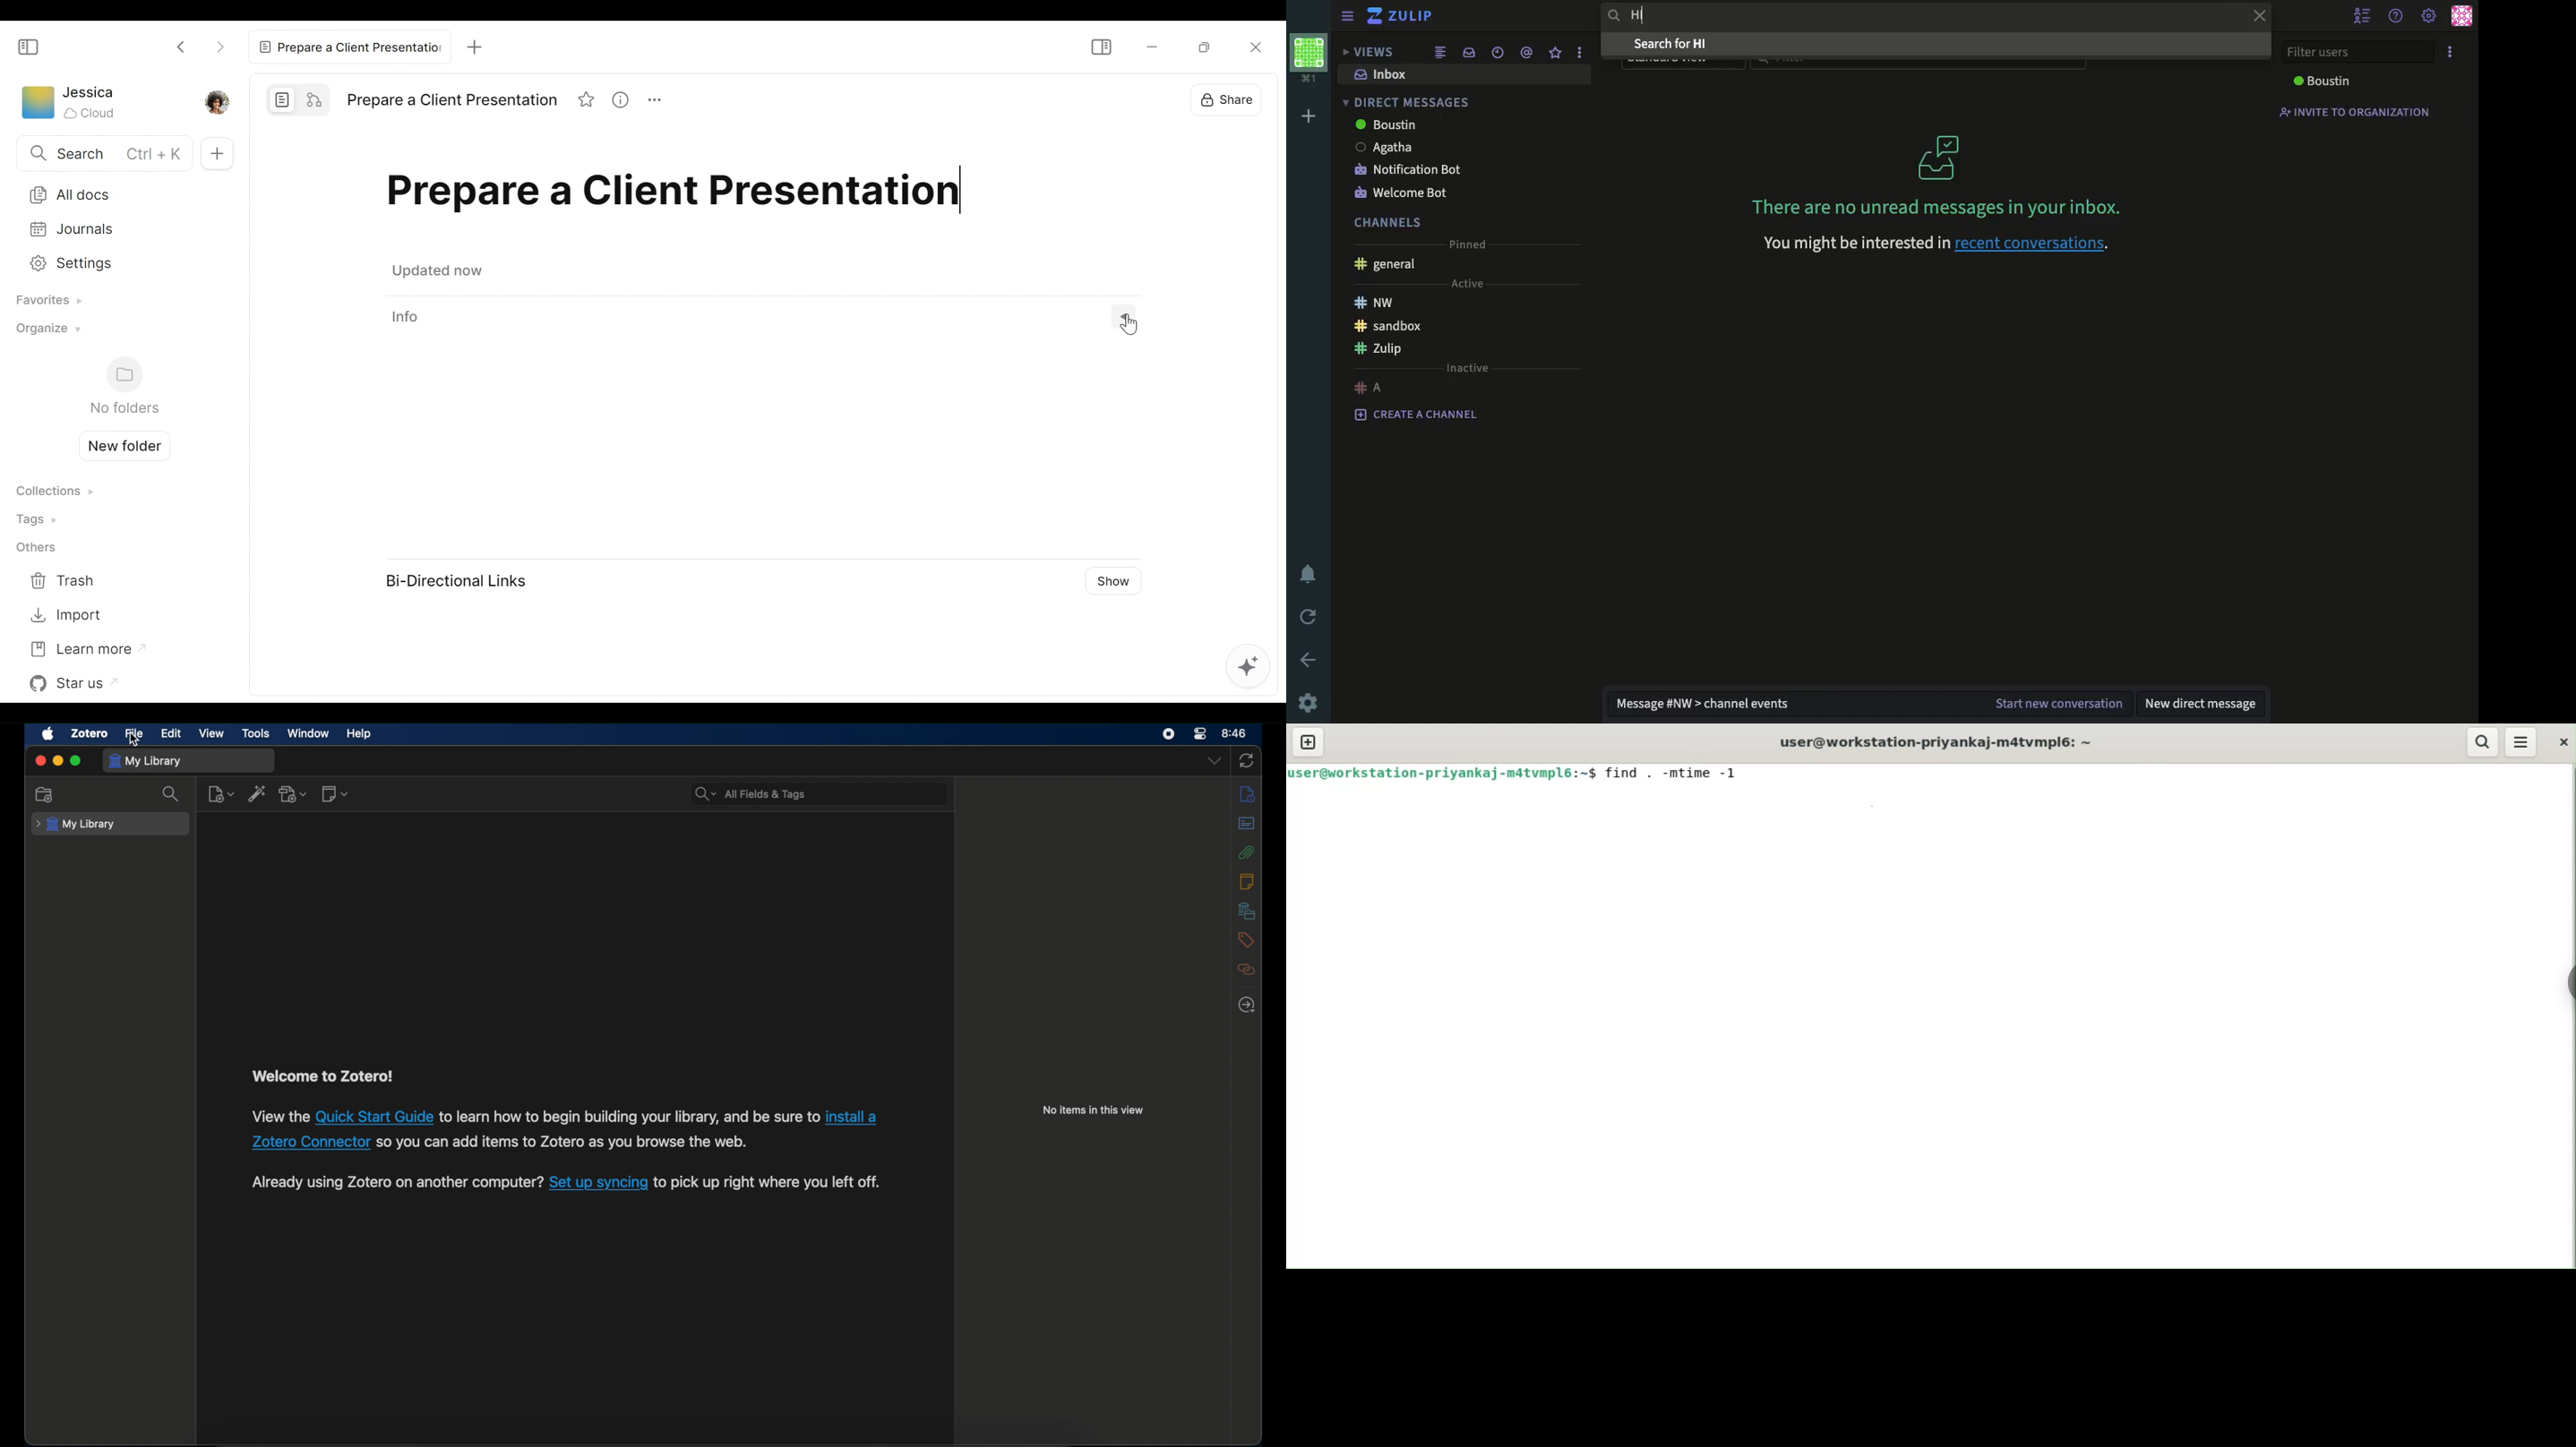 The height and width of the screenshot is (1456, 2576). What do you see at coordinates (1439, 51) in the screenshot?
I see `combined feed` at bounding box center [1439, 51].